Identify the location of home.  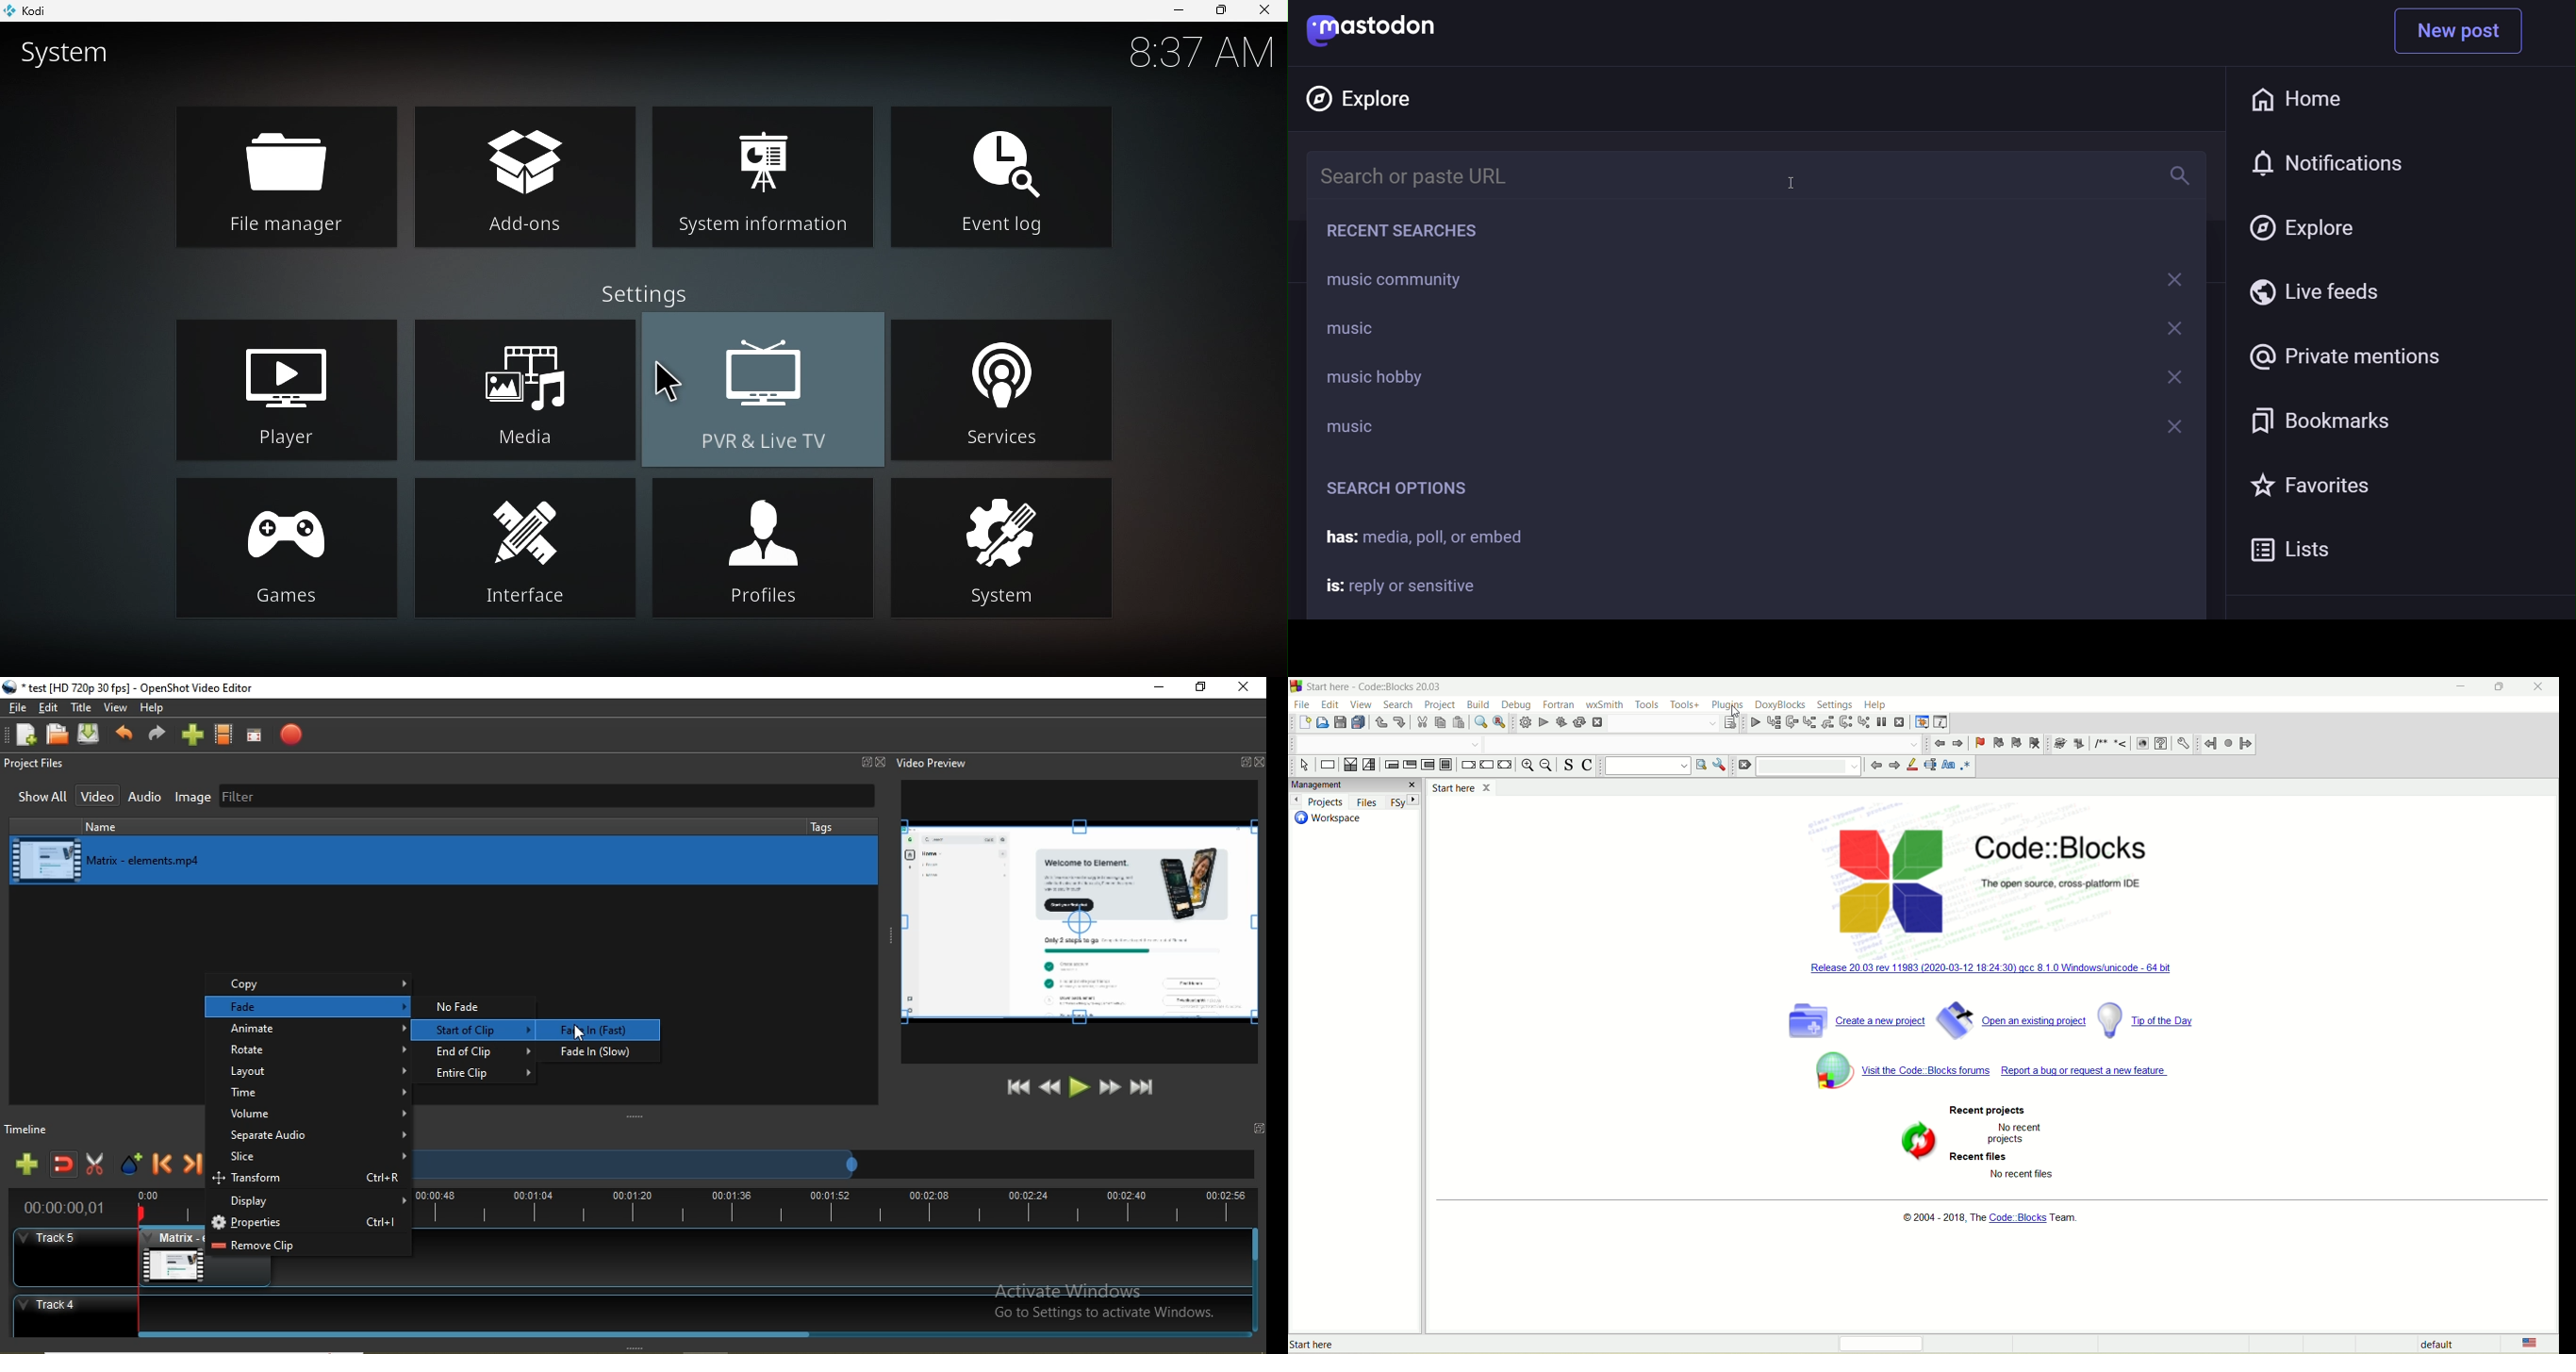
(2295, 100).